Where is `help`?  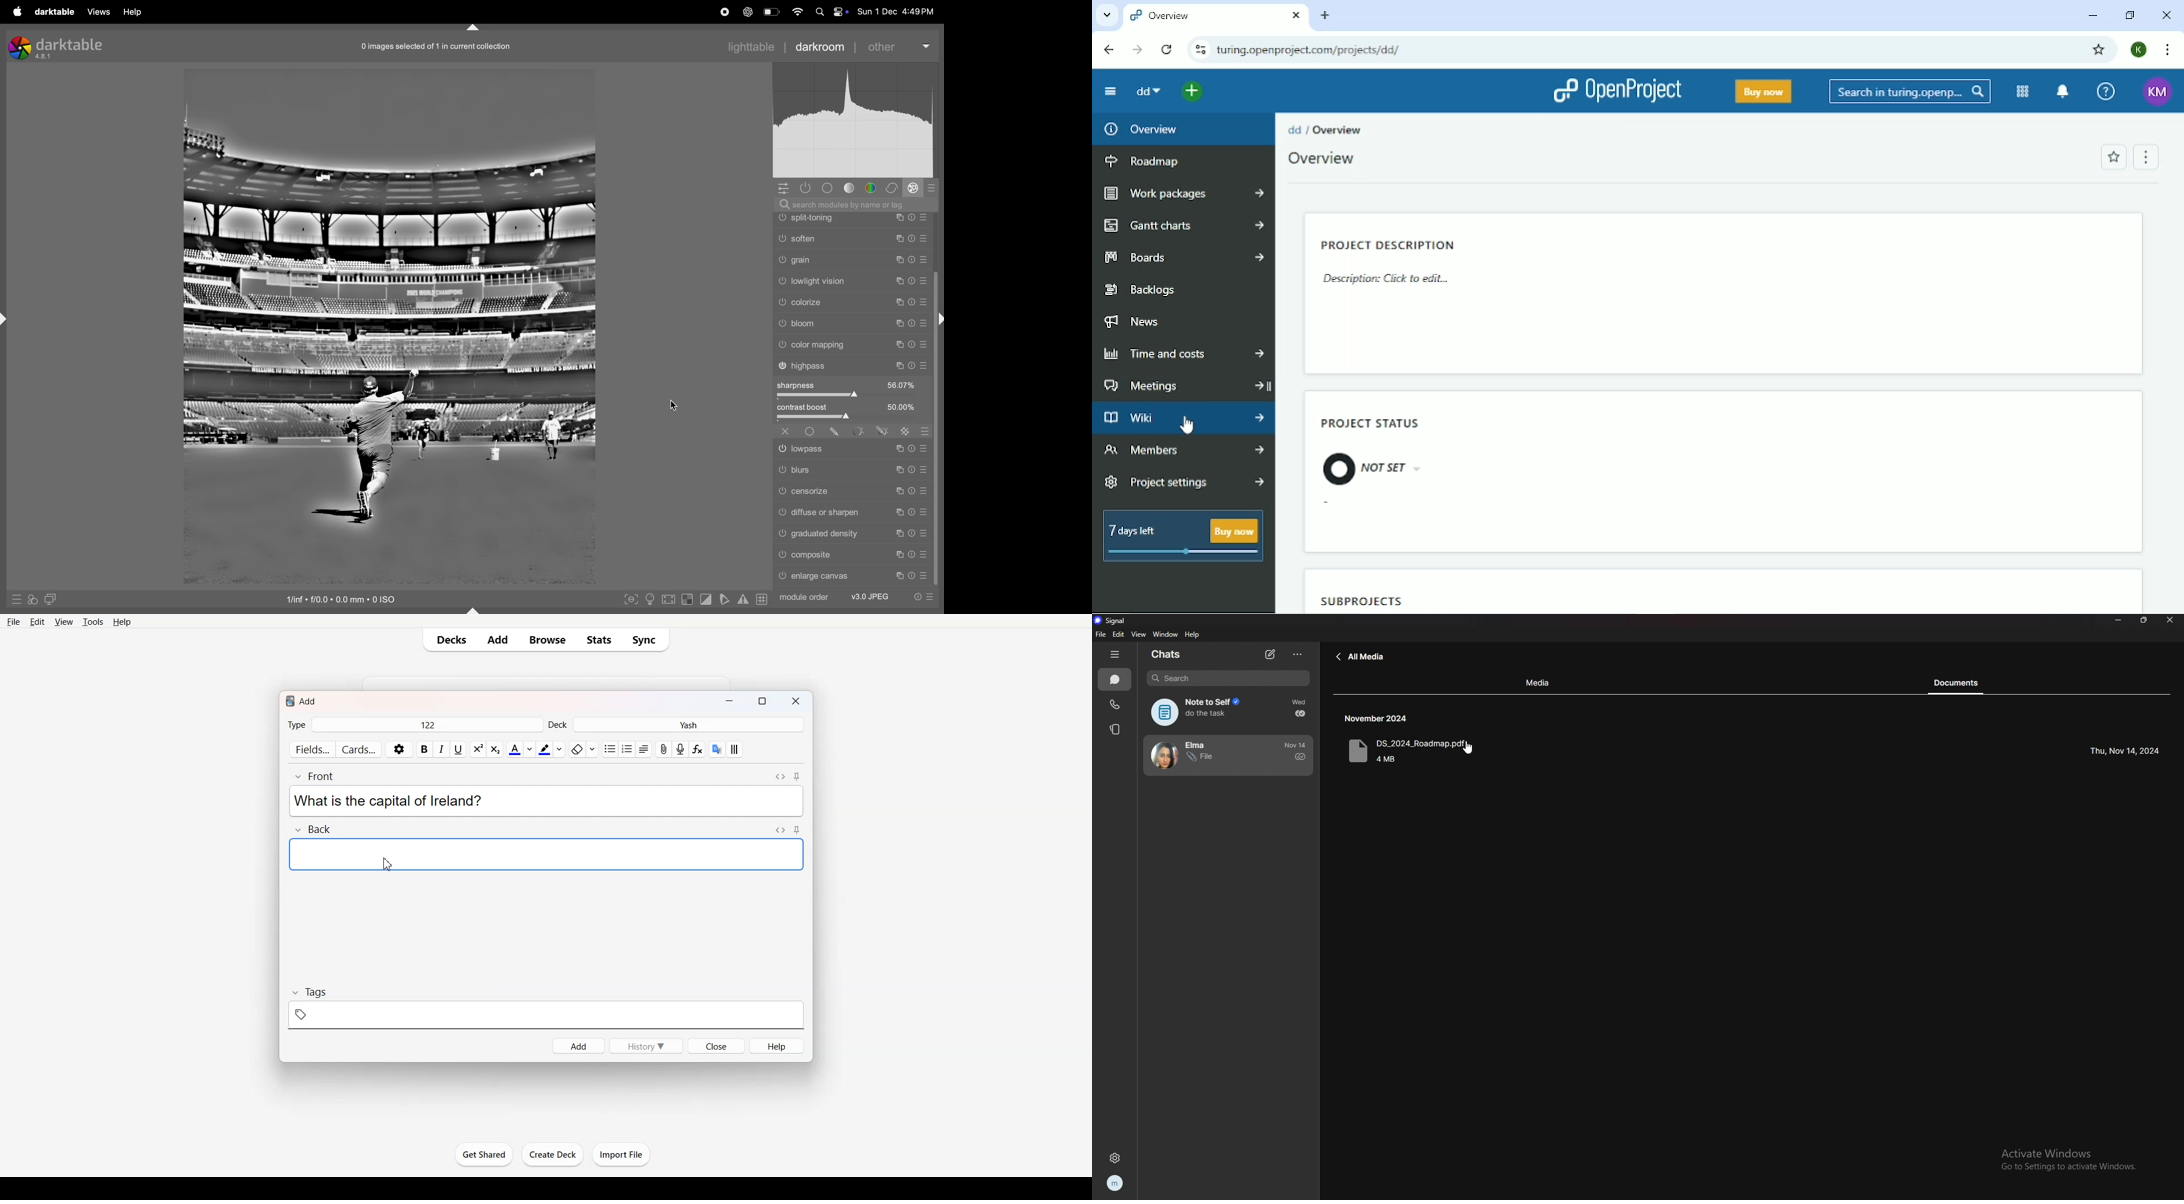
help is located at coordinates (1192, 636).